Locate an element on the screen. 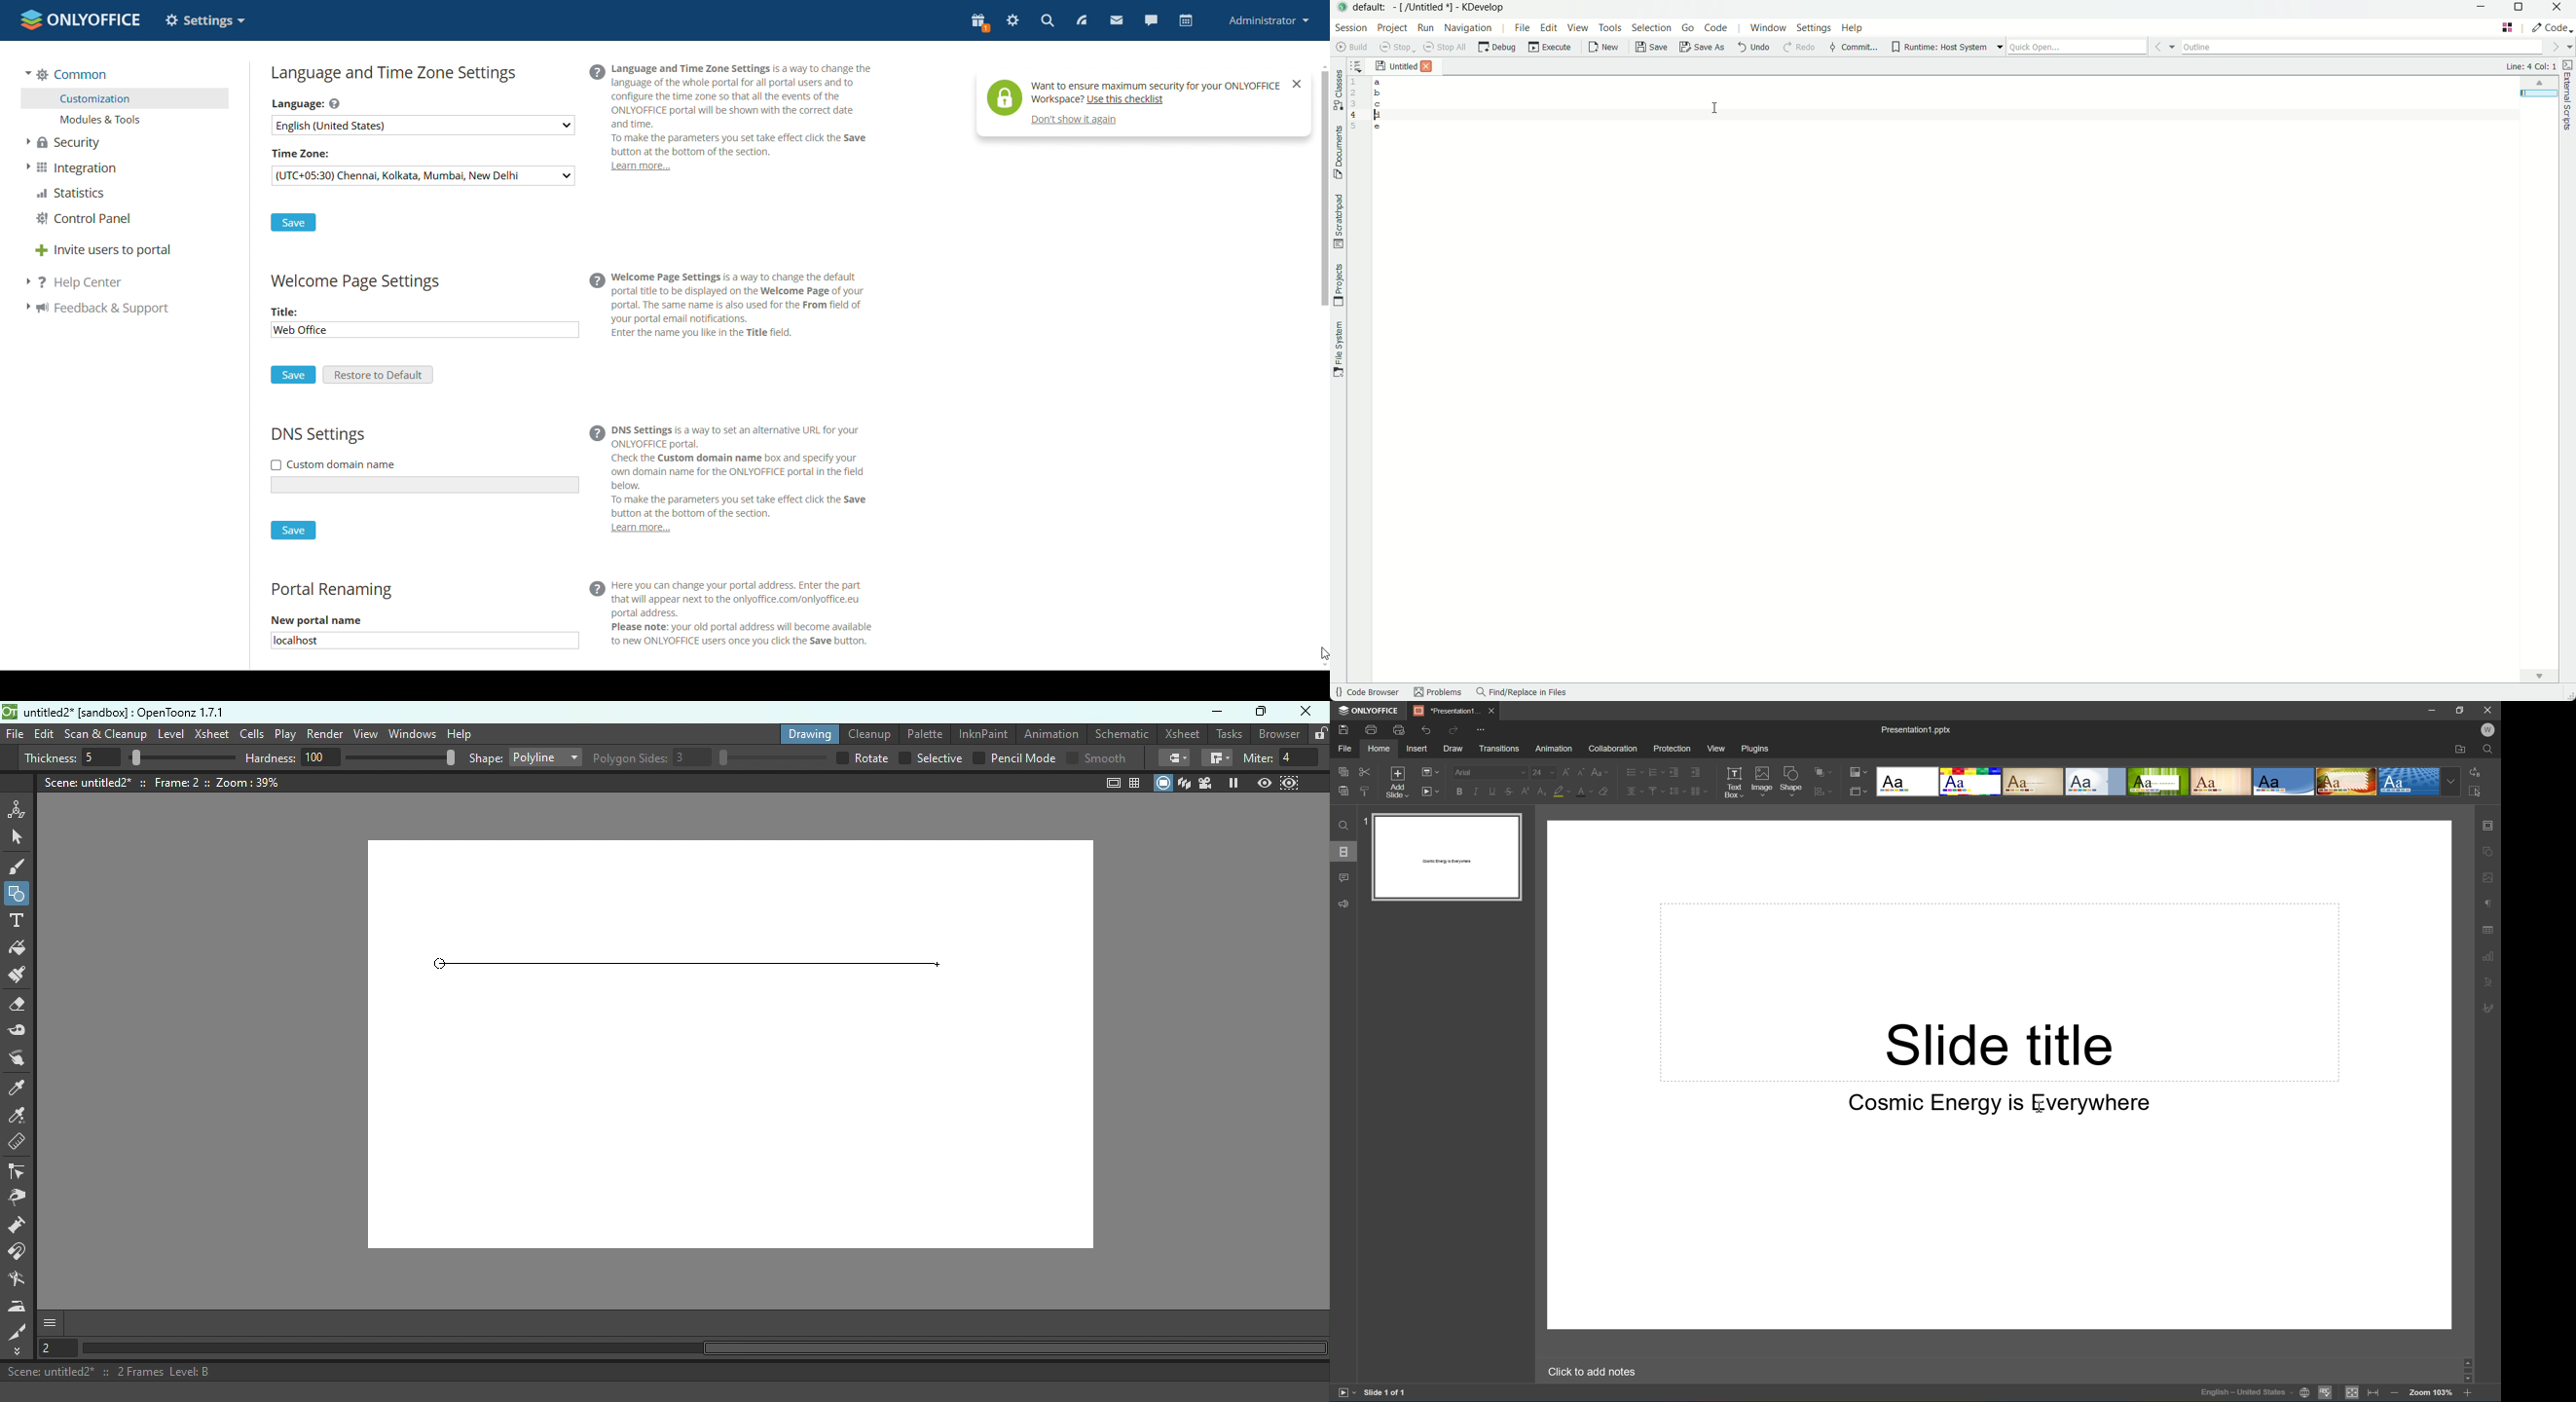 This screenshot has width=2576, height=1428. help tip pop-up is located at coordinates (1130, 94).